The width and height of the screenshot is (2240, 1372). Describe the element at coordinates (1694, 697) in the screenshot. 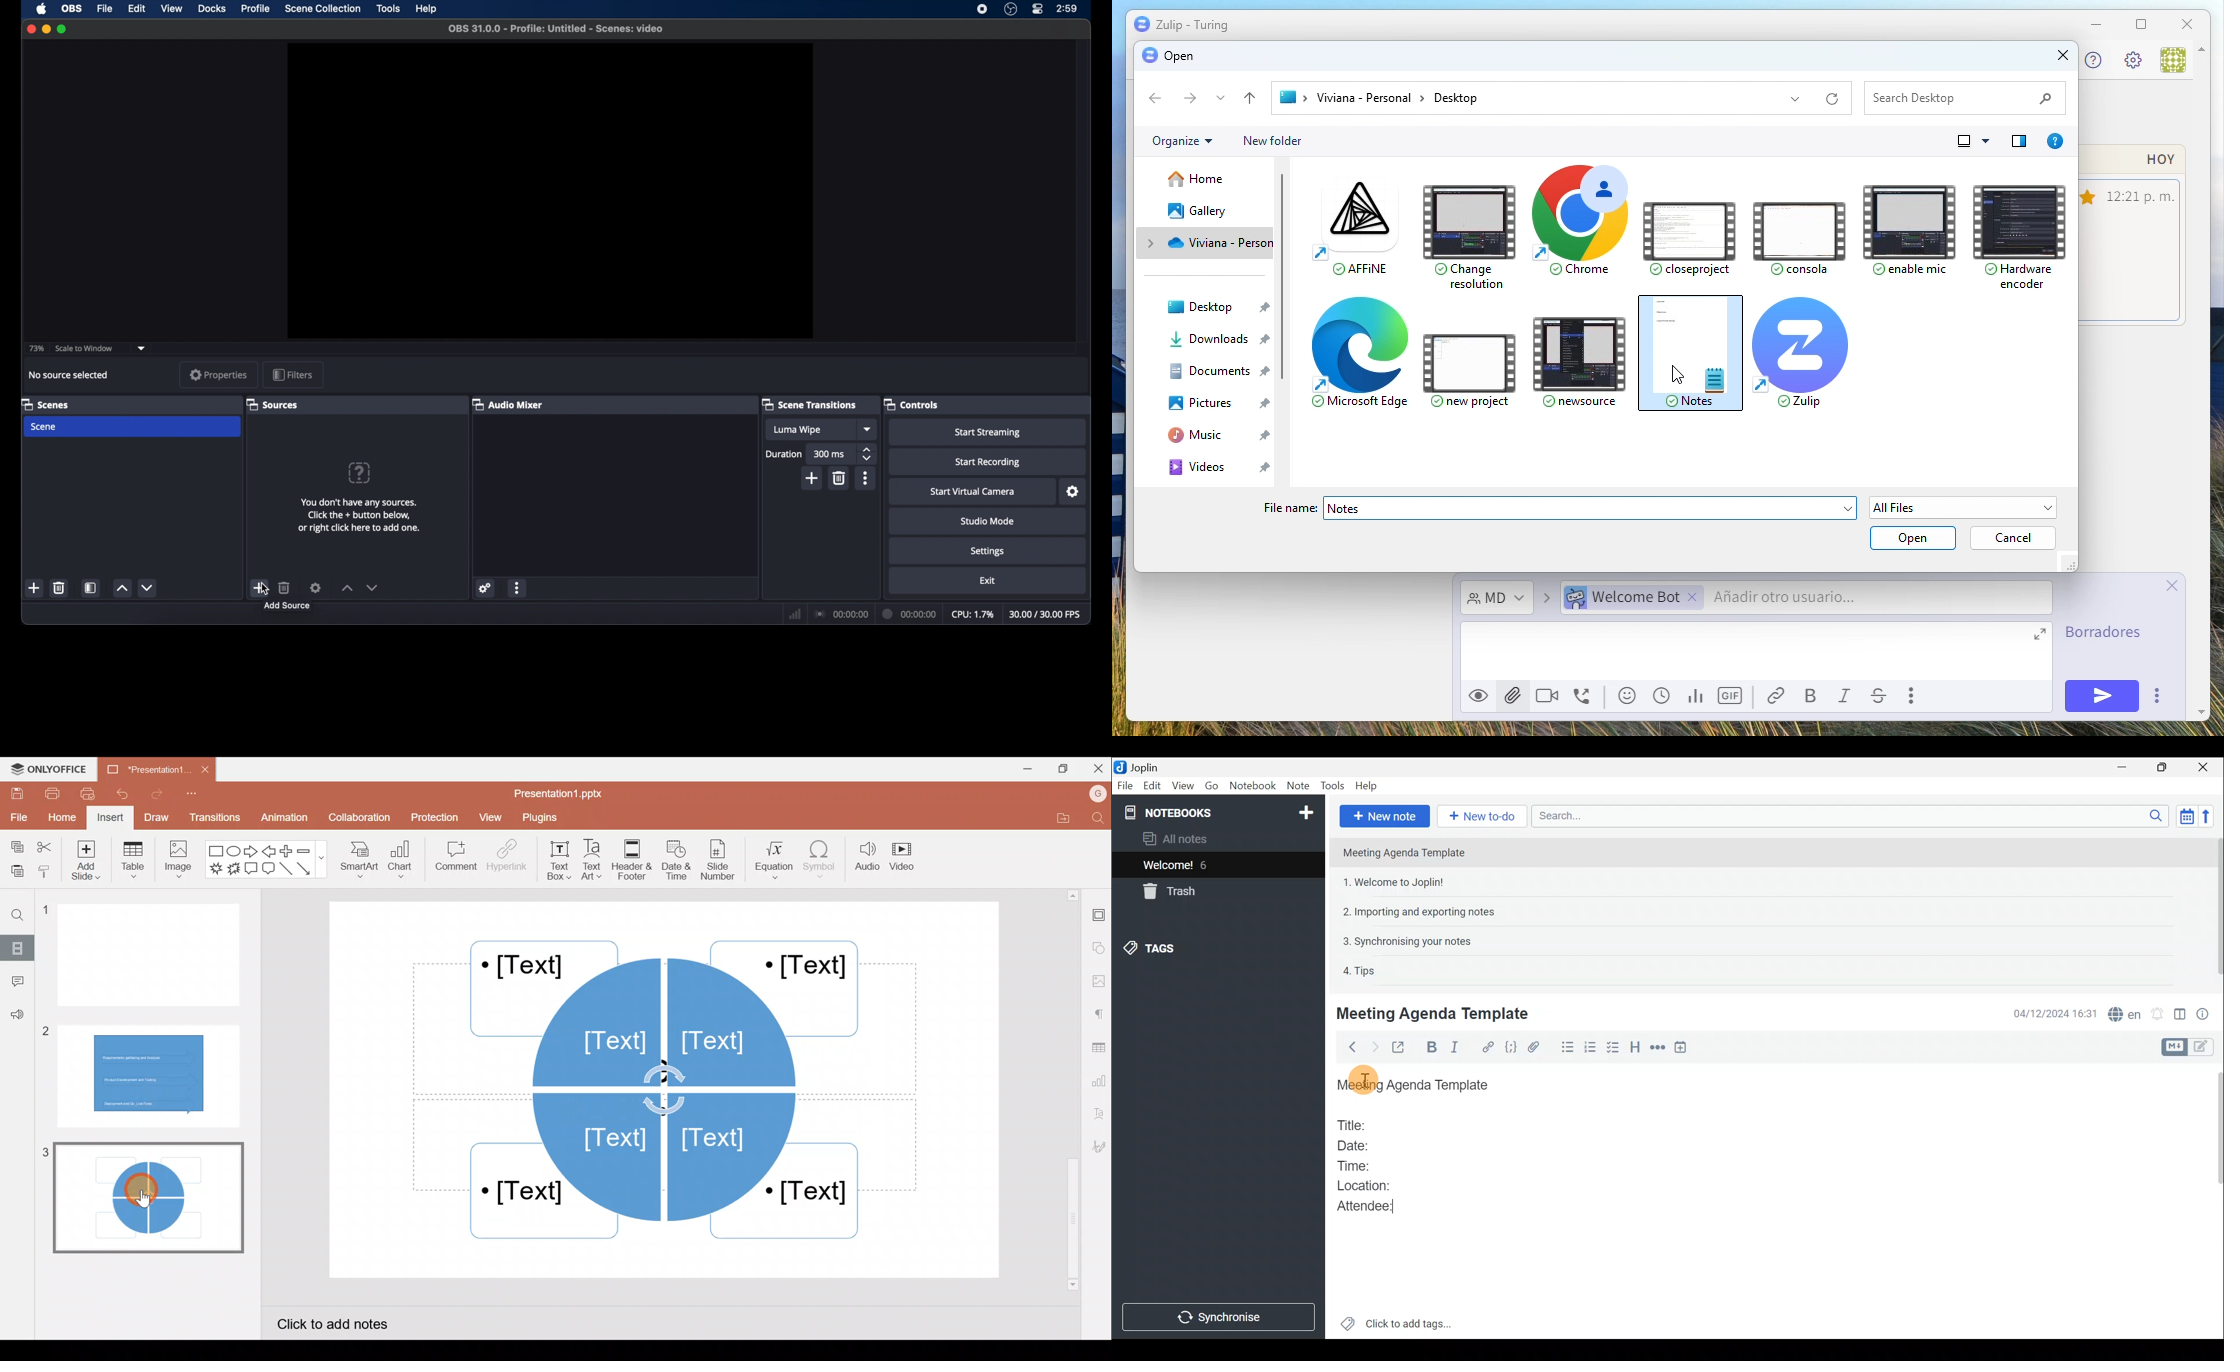

I see `stats` at that location.